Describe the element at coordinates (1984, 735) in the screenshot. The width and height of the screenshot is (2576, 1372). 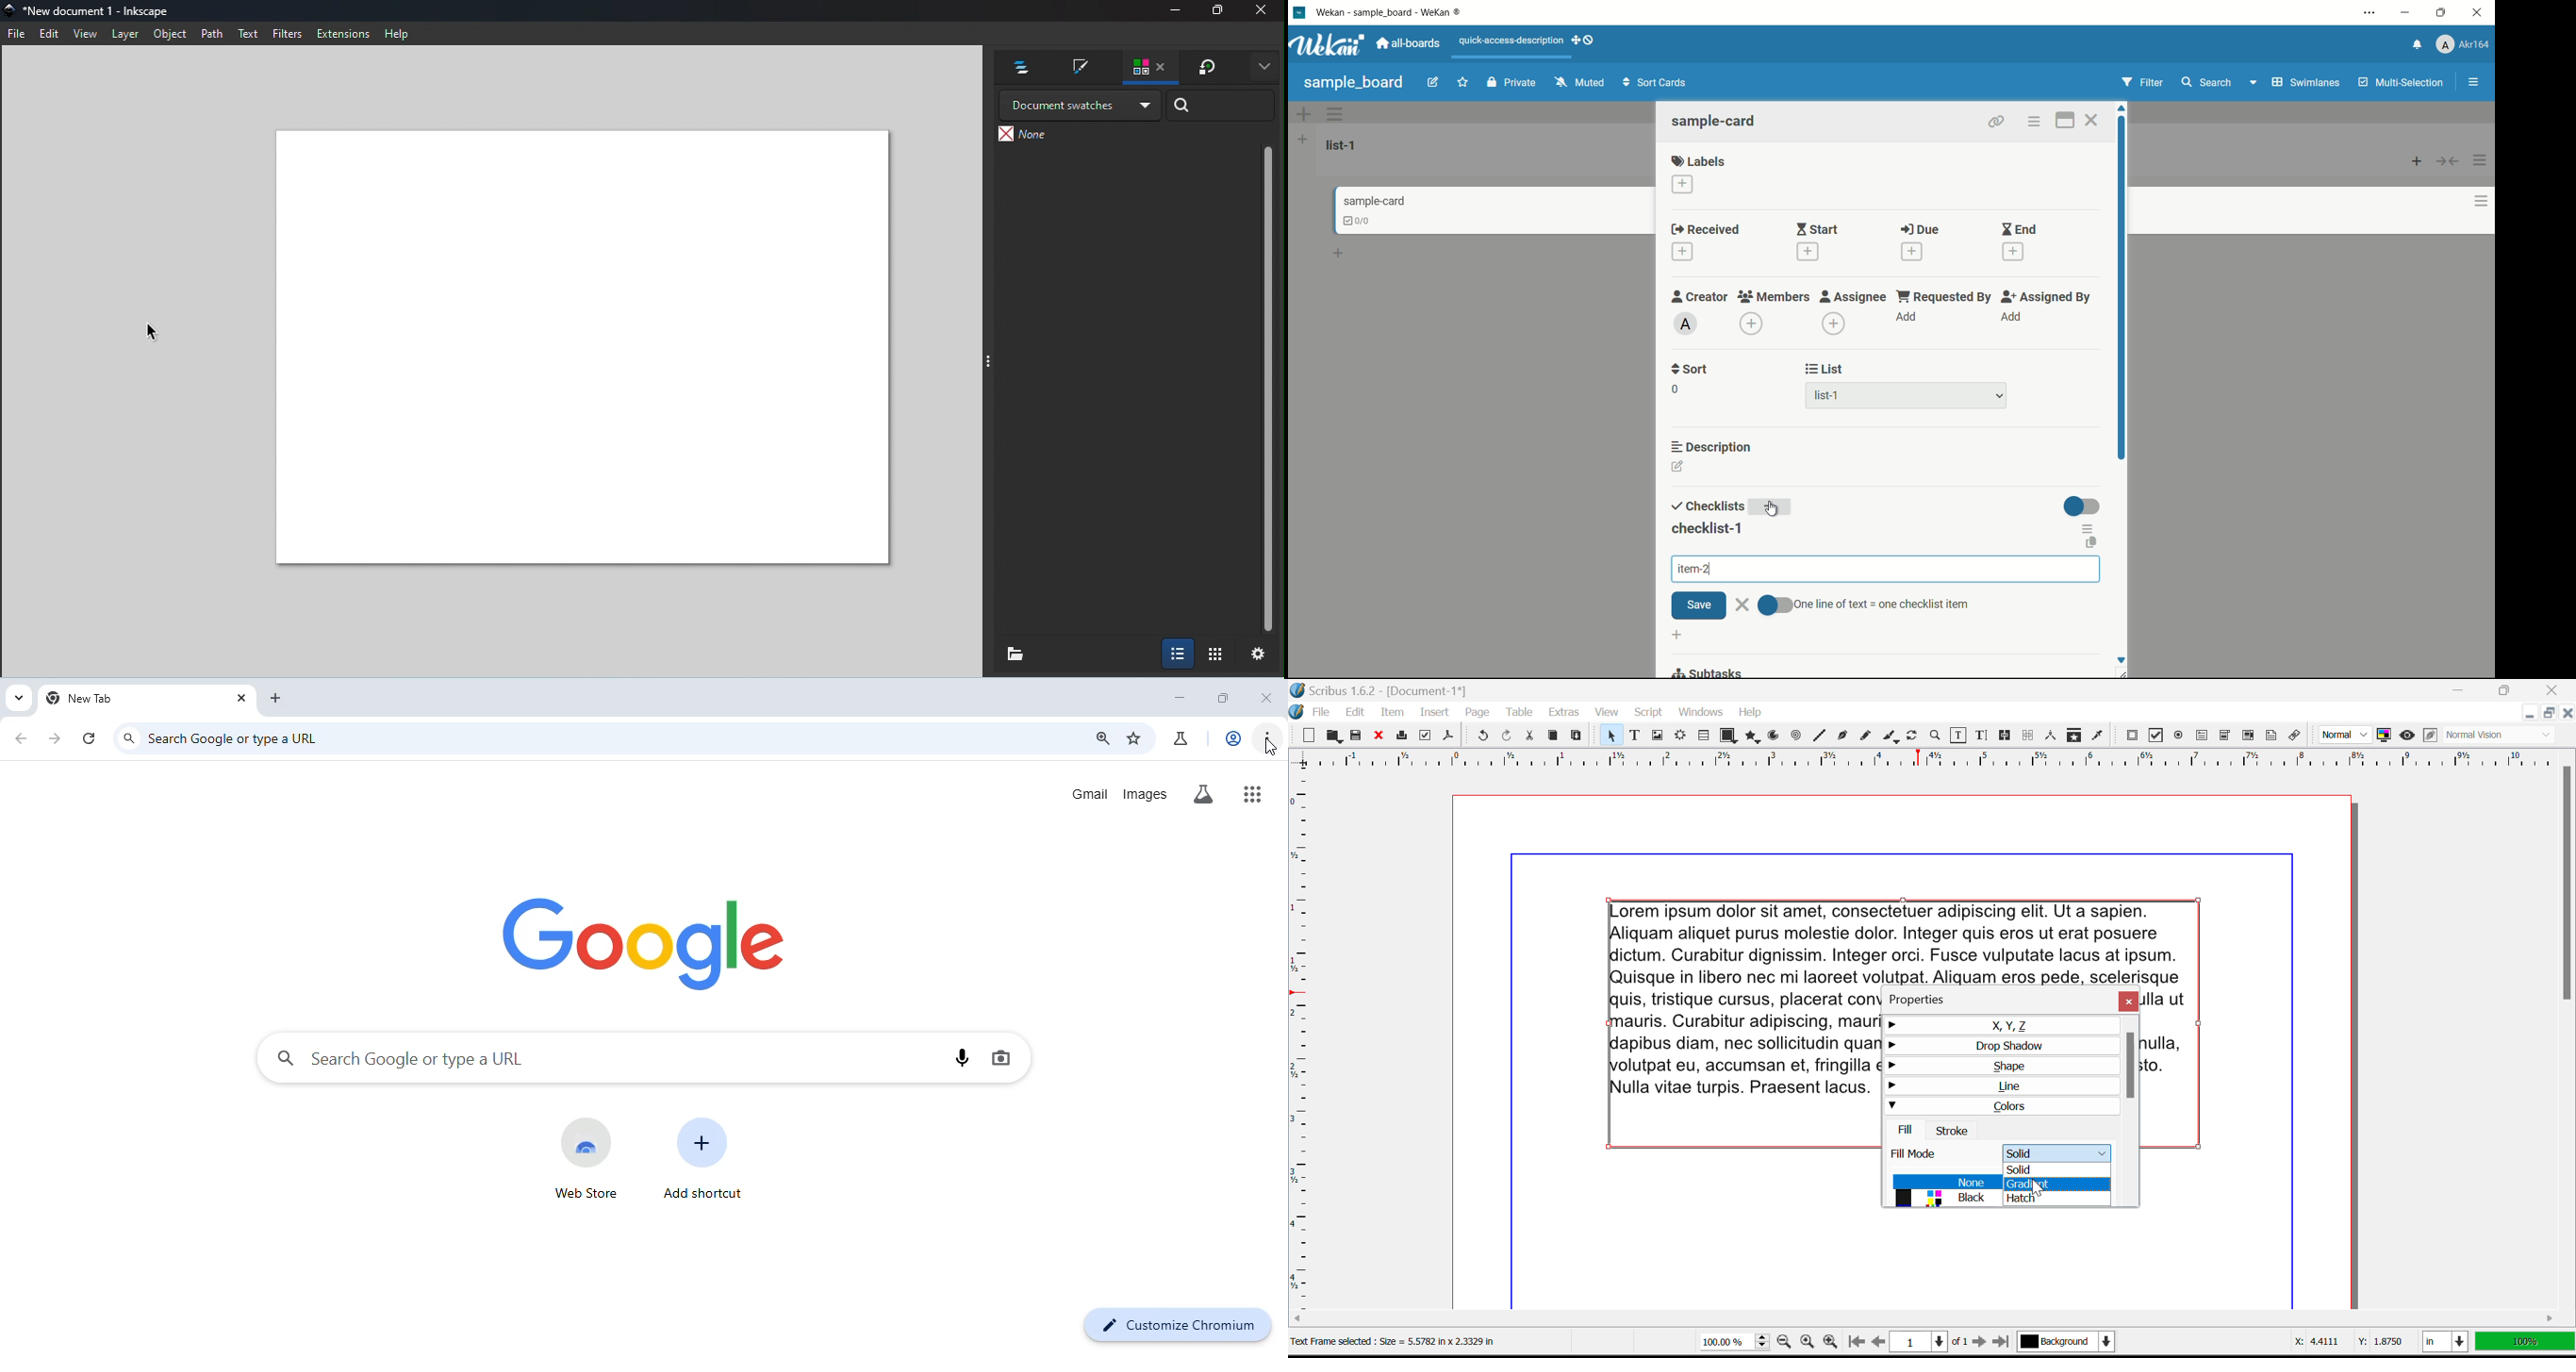
I see `Edit Text with Story Editor` at that location.